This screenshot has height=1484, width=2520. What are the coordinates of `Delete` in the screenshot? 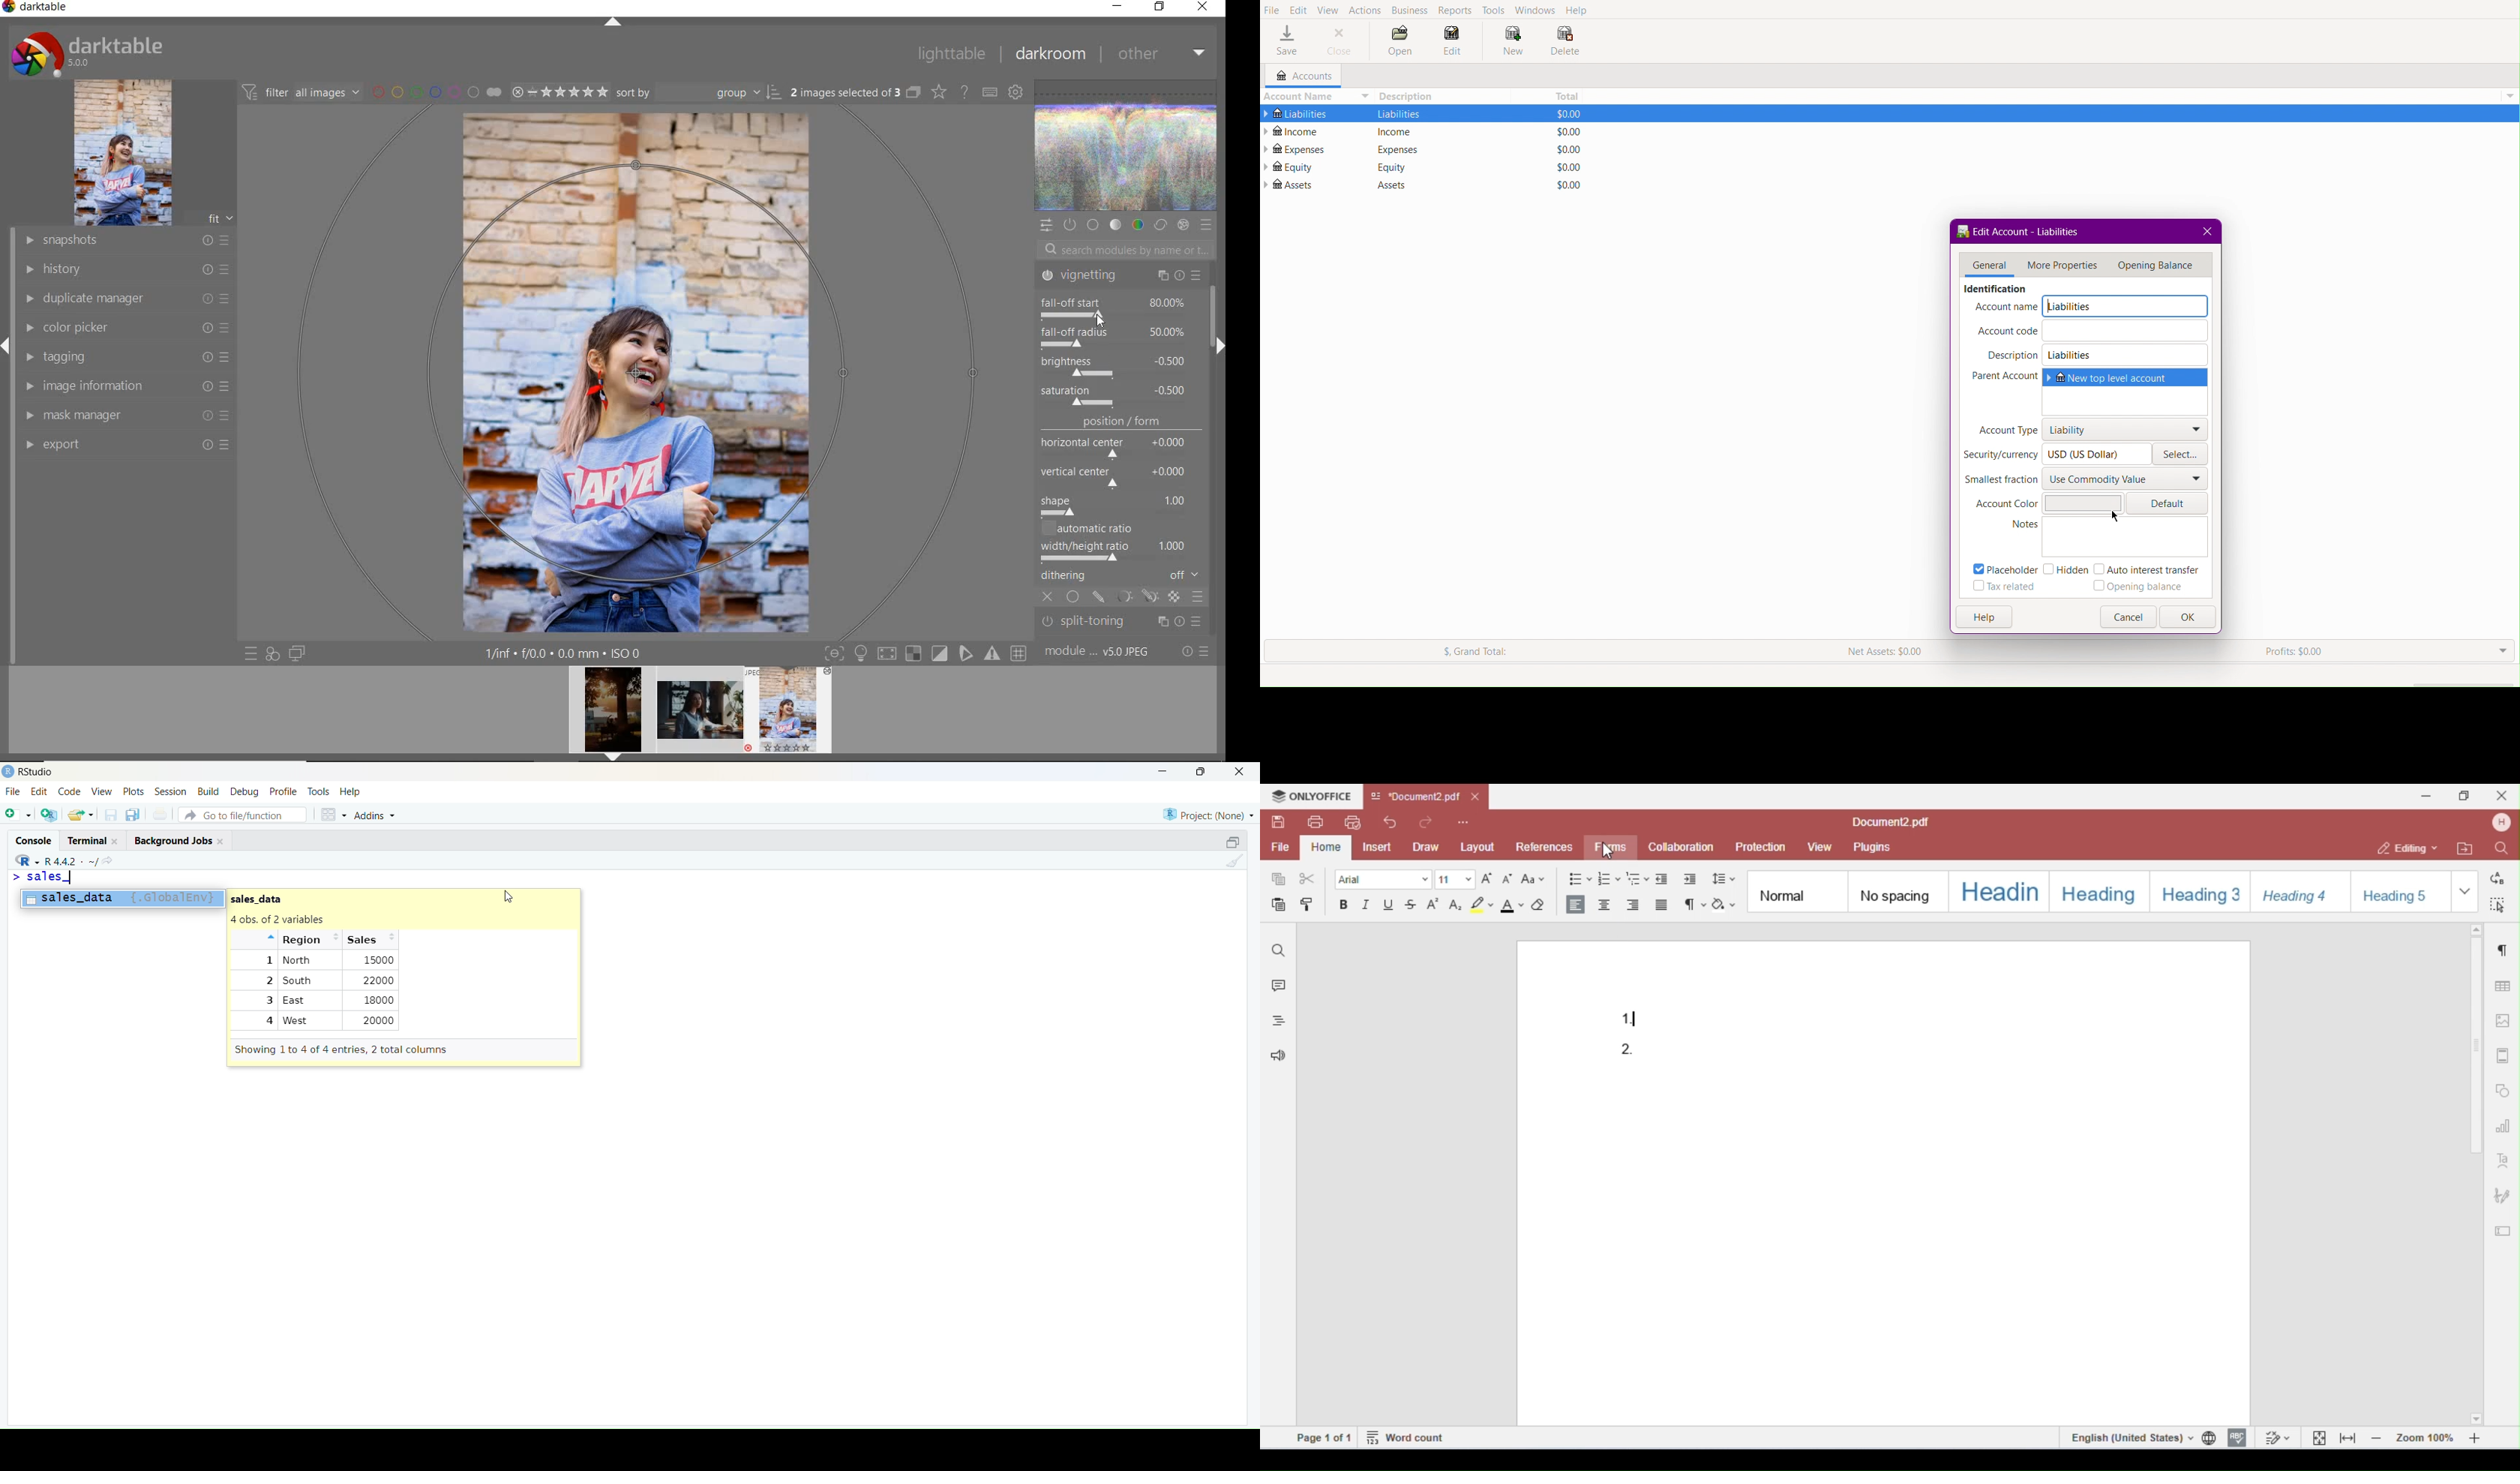 It's located at (1565, 42).